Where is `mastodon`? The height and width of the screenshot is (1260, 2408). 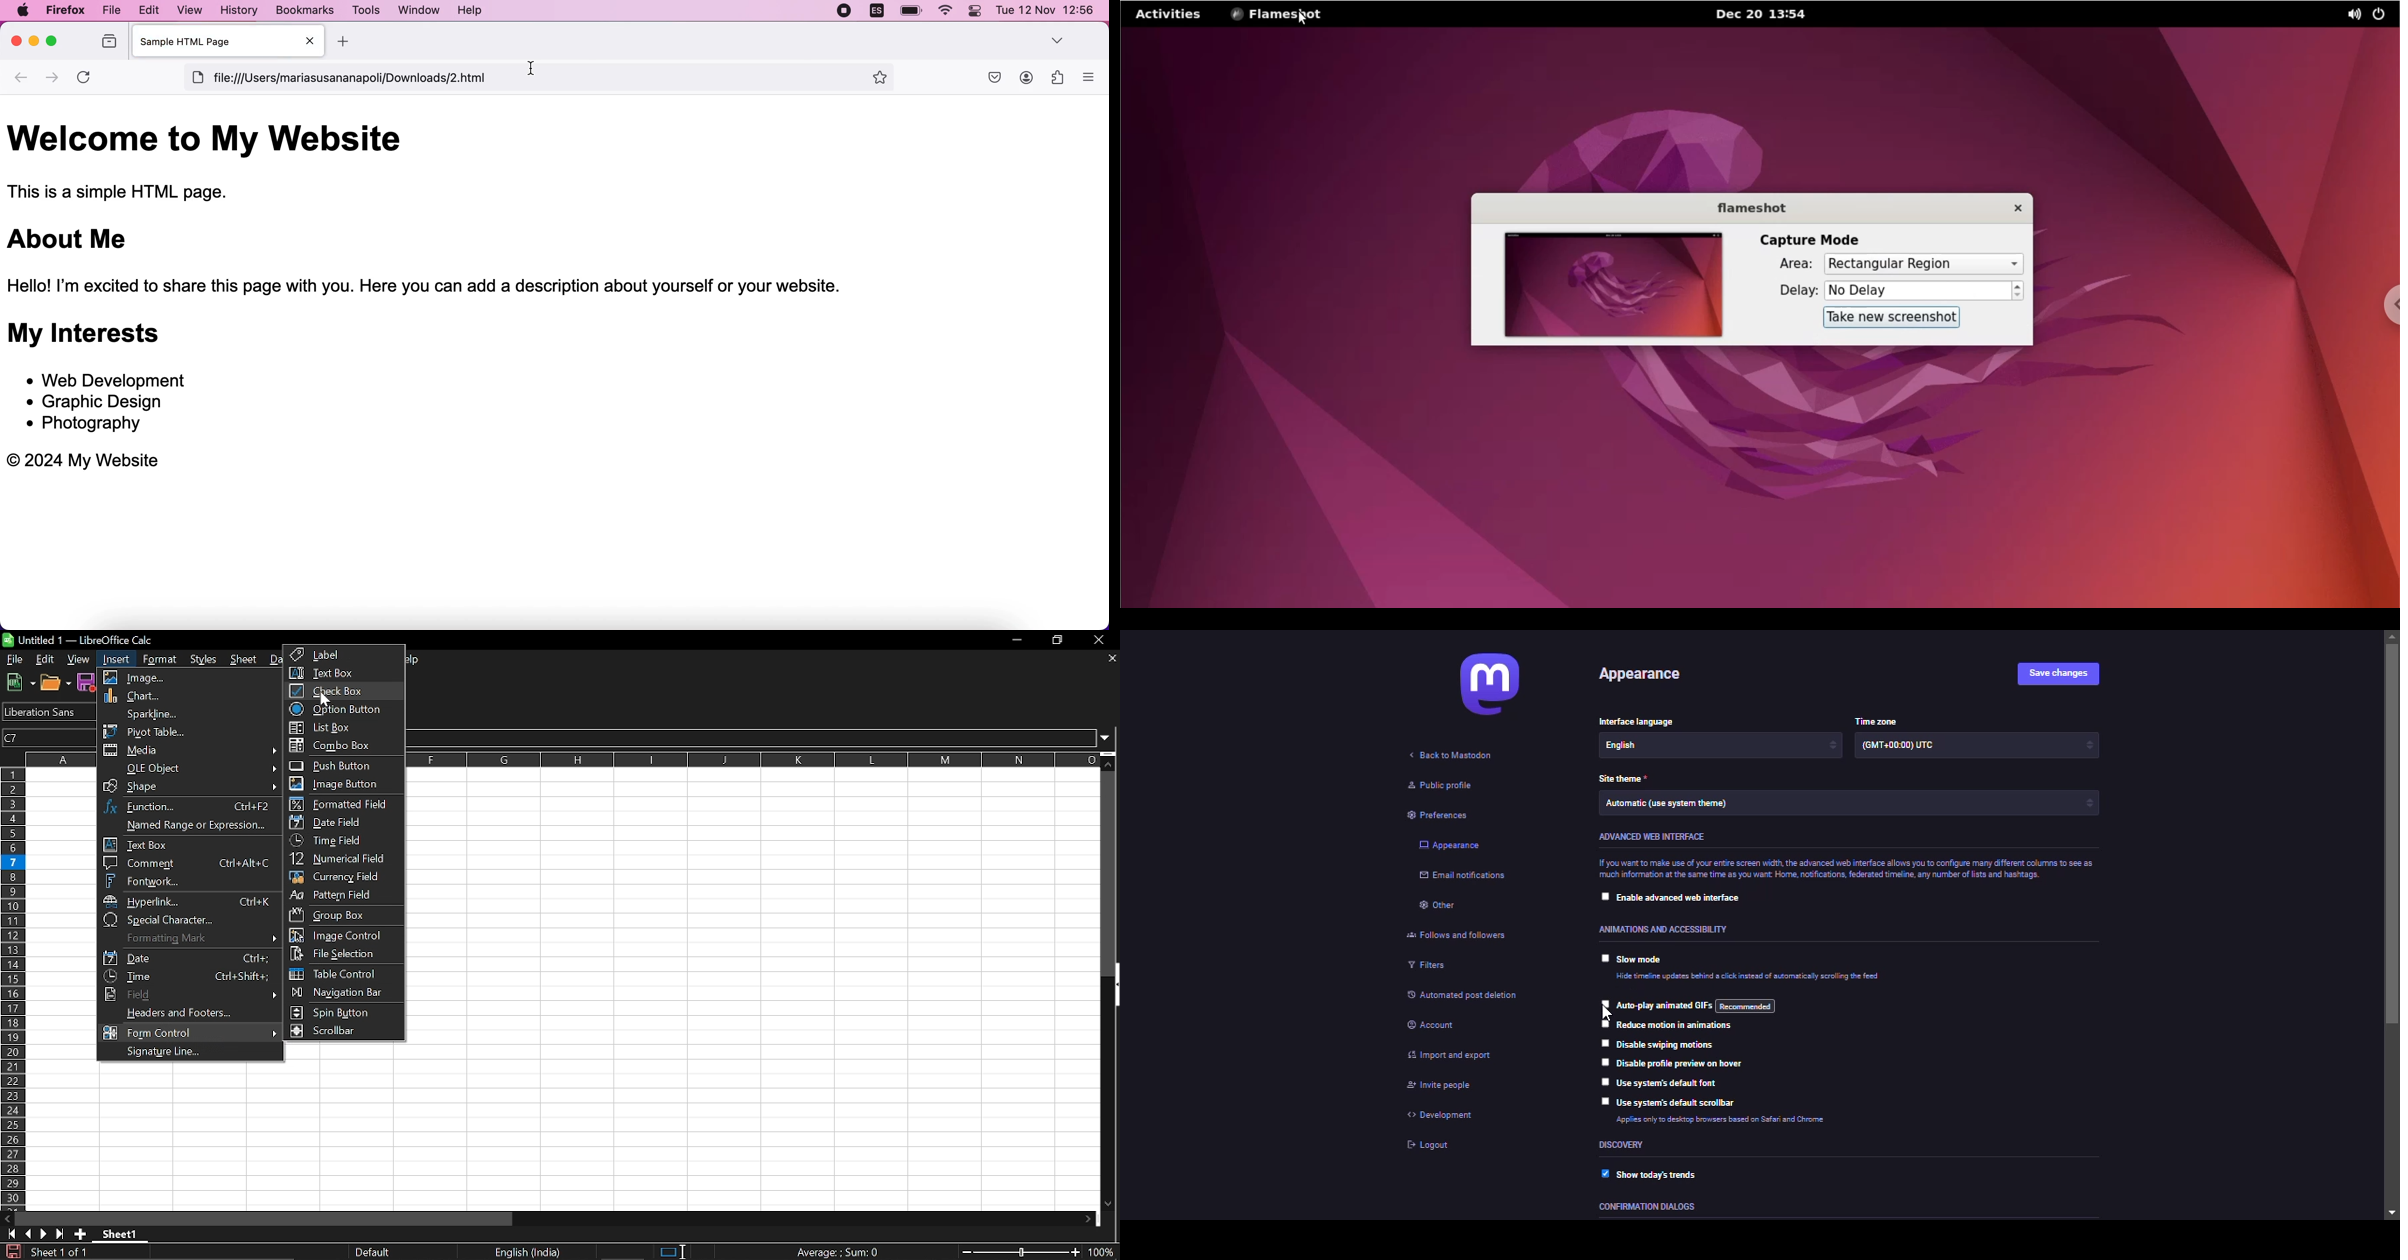
mastodon is located at coordinates (1494, 684).